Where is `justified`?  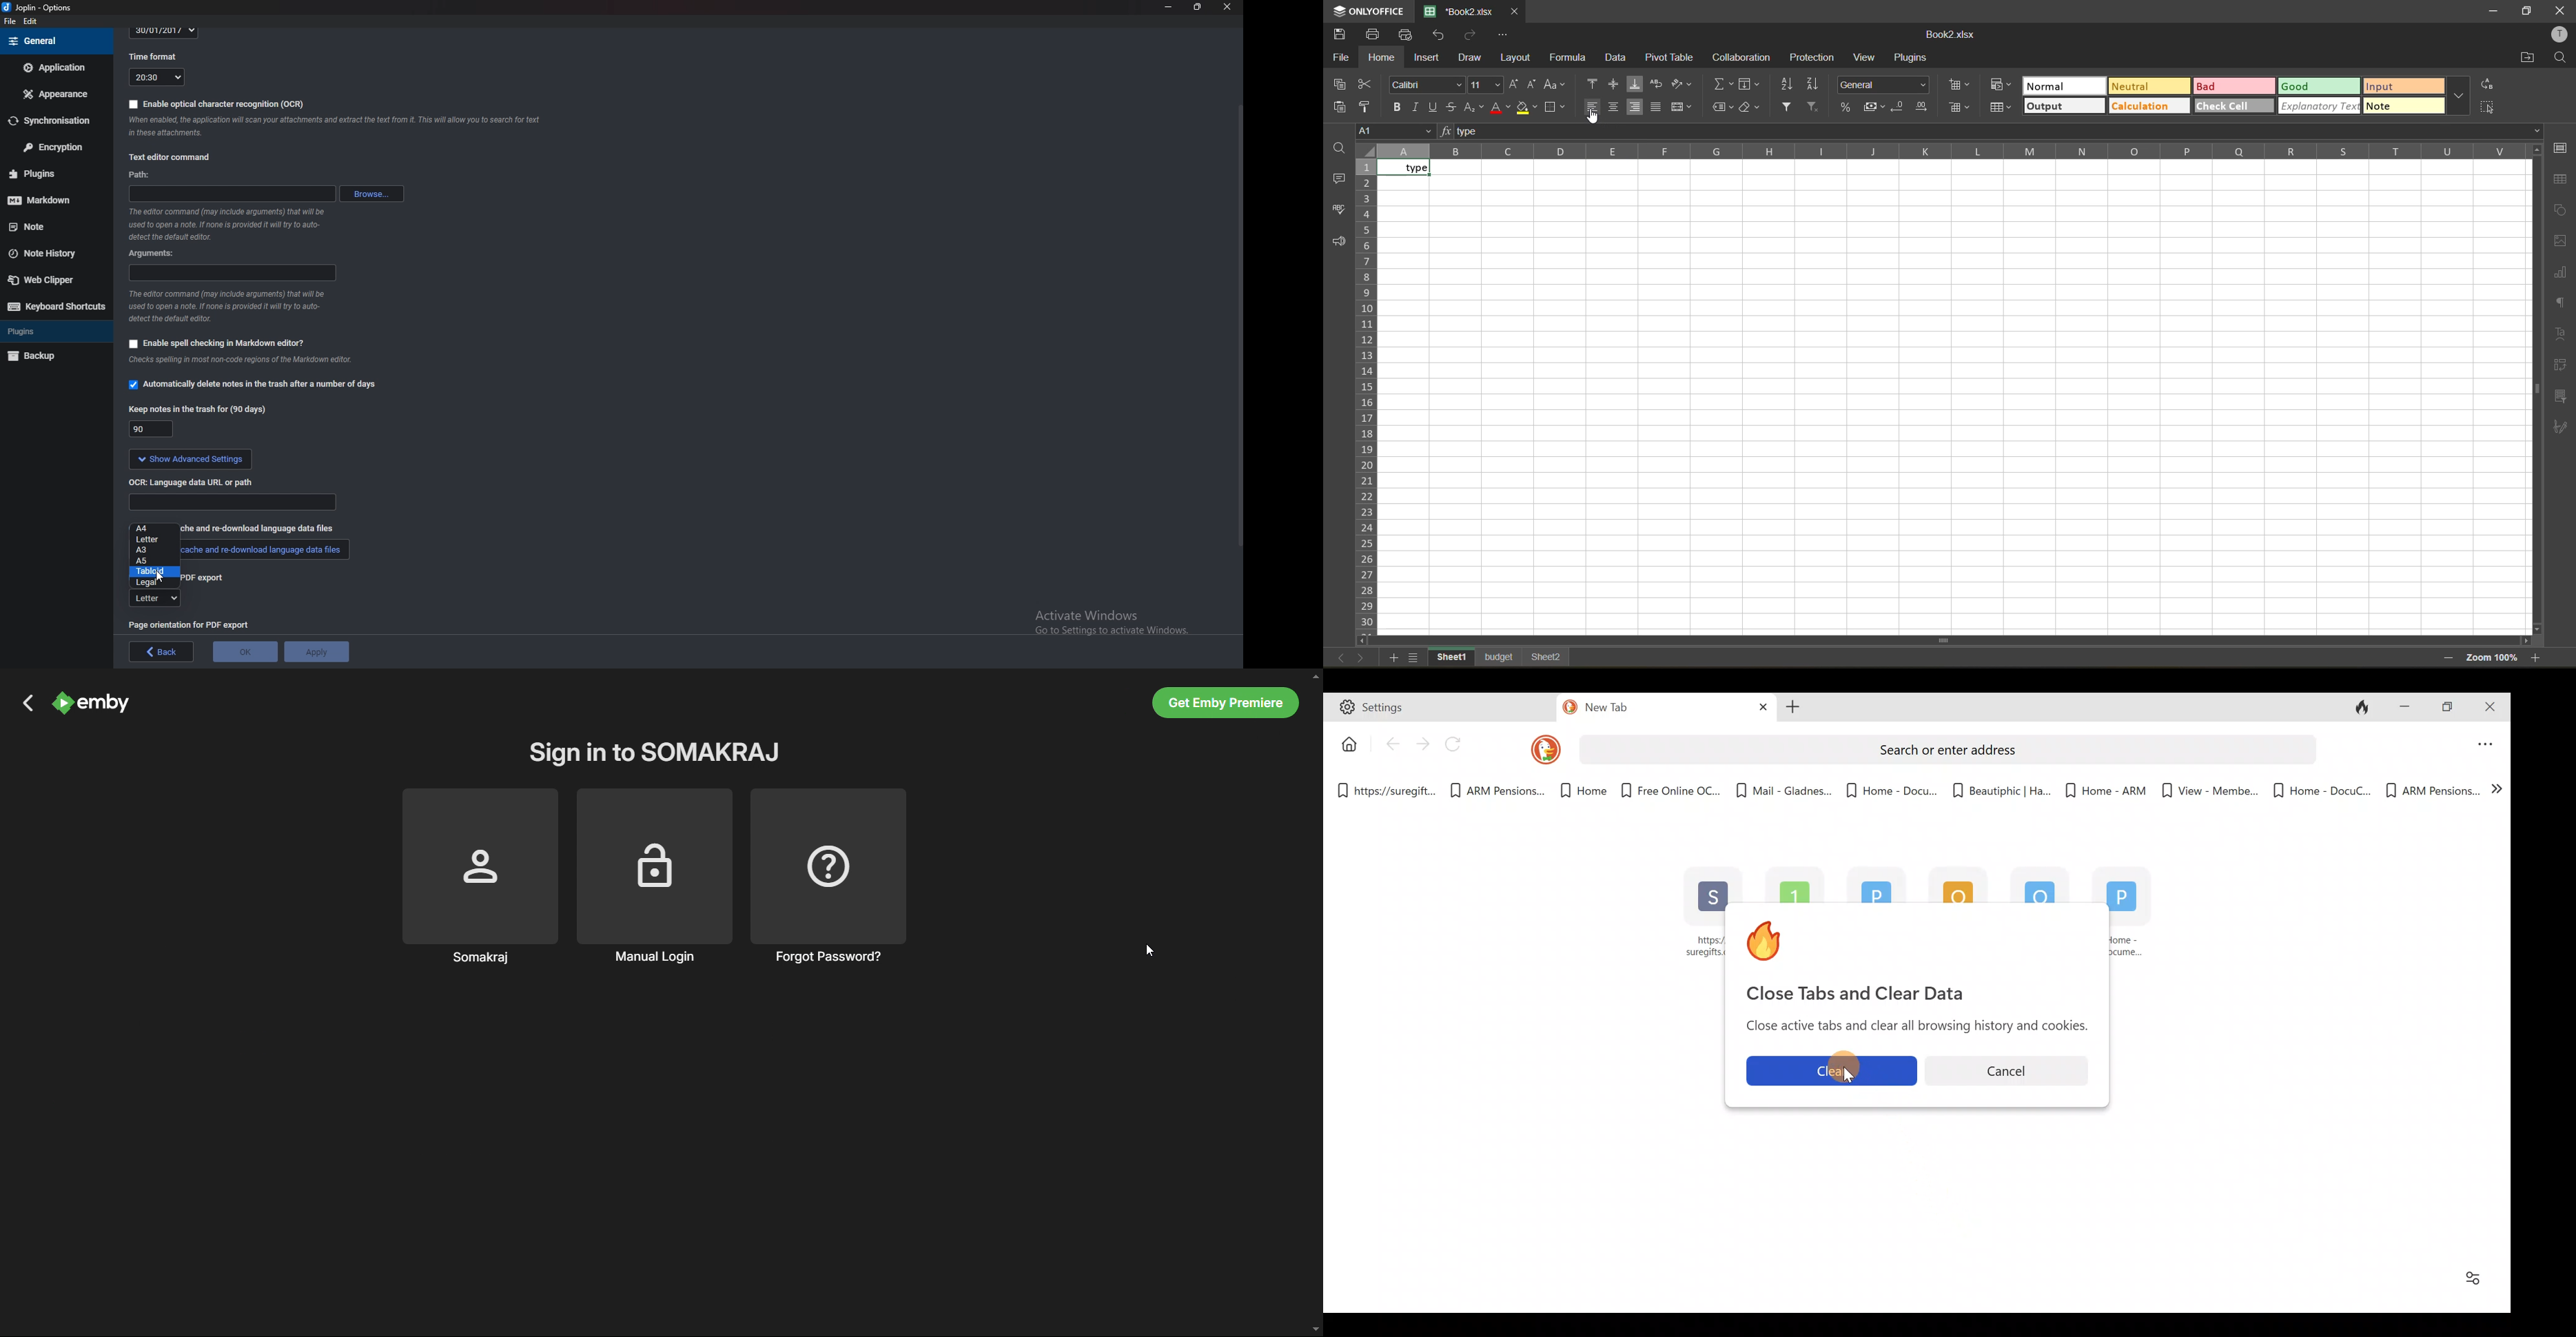 justified is located at coordinates (1657, 107).